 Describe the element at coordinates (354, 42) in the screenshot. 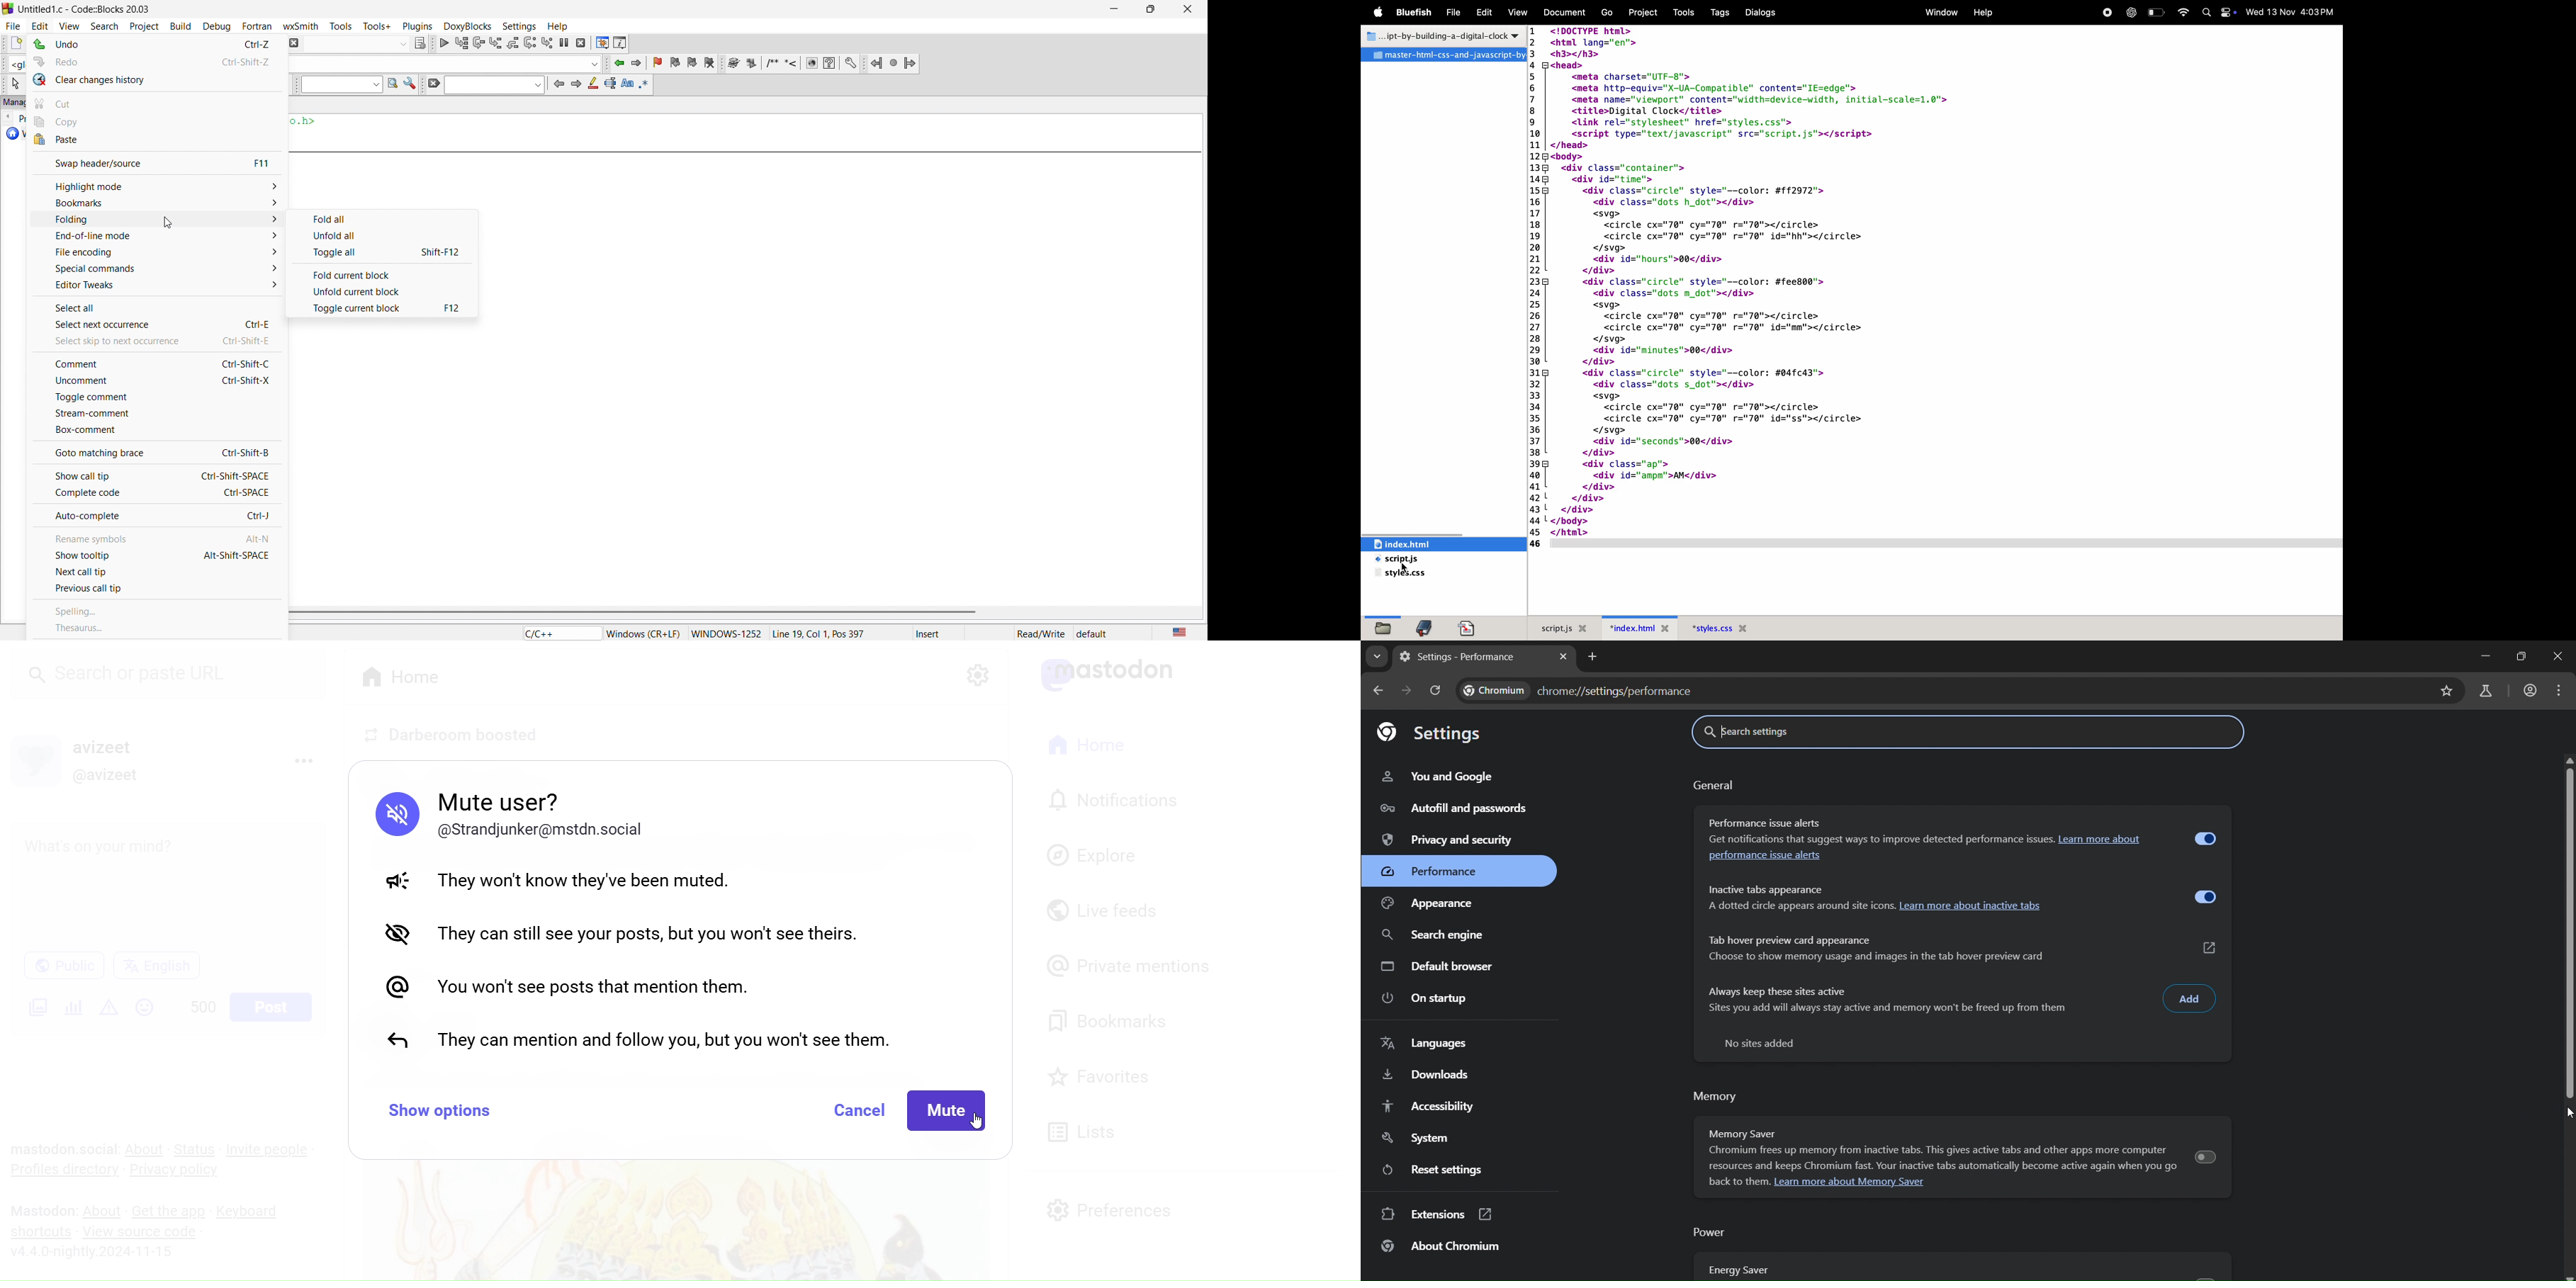

I see `input box` at that location.